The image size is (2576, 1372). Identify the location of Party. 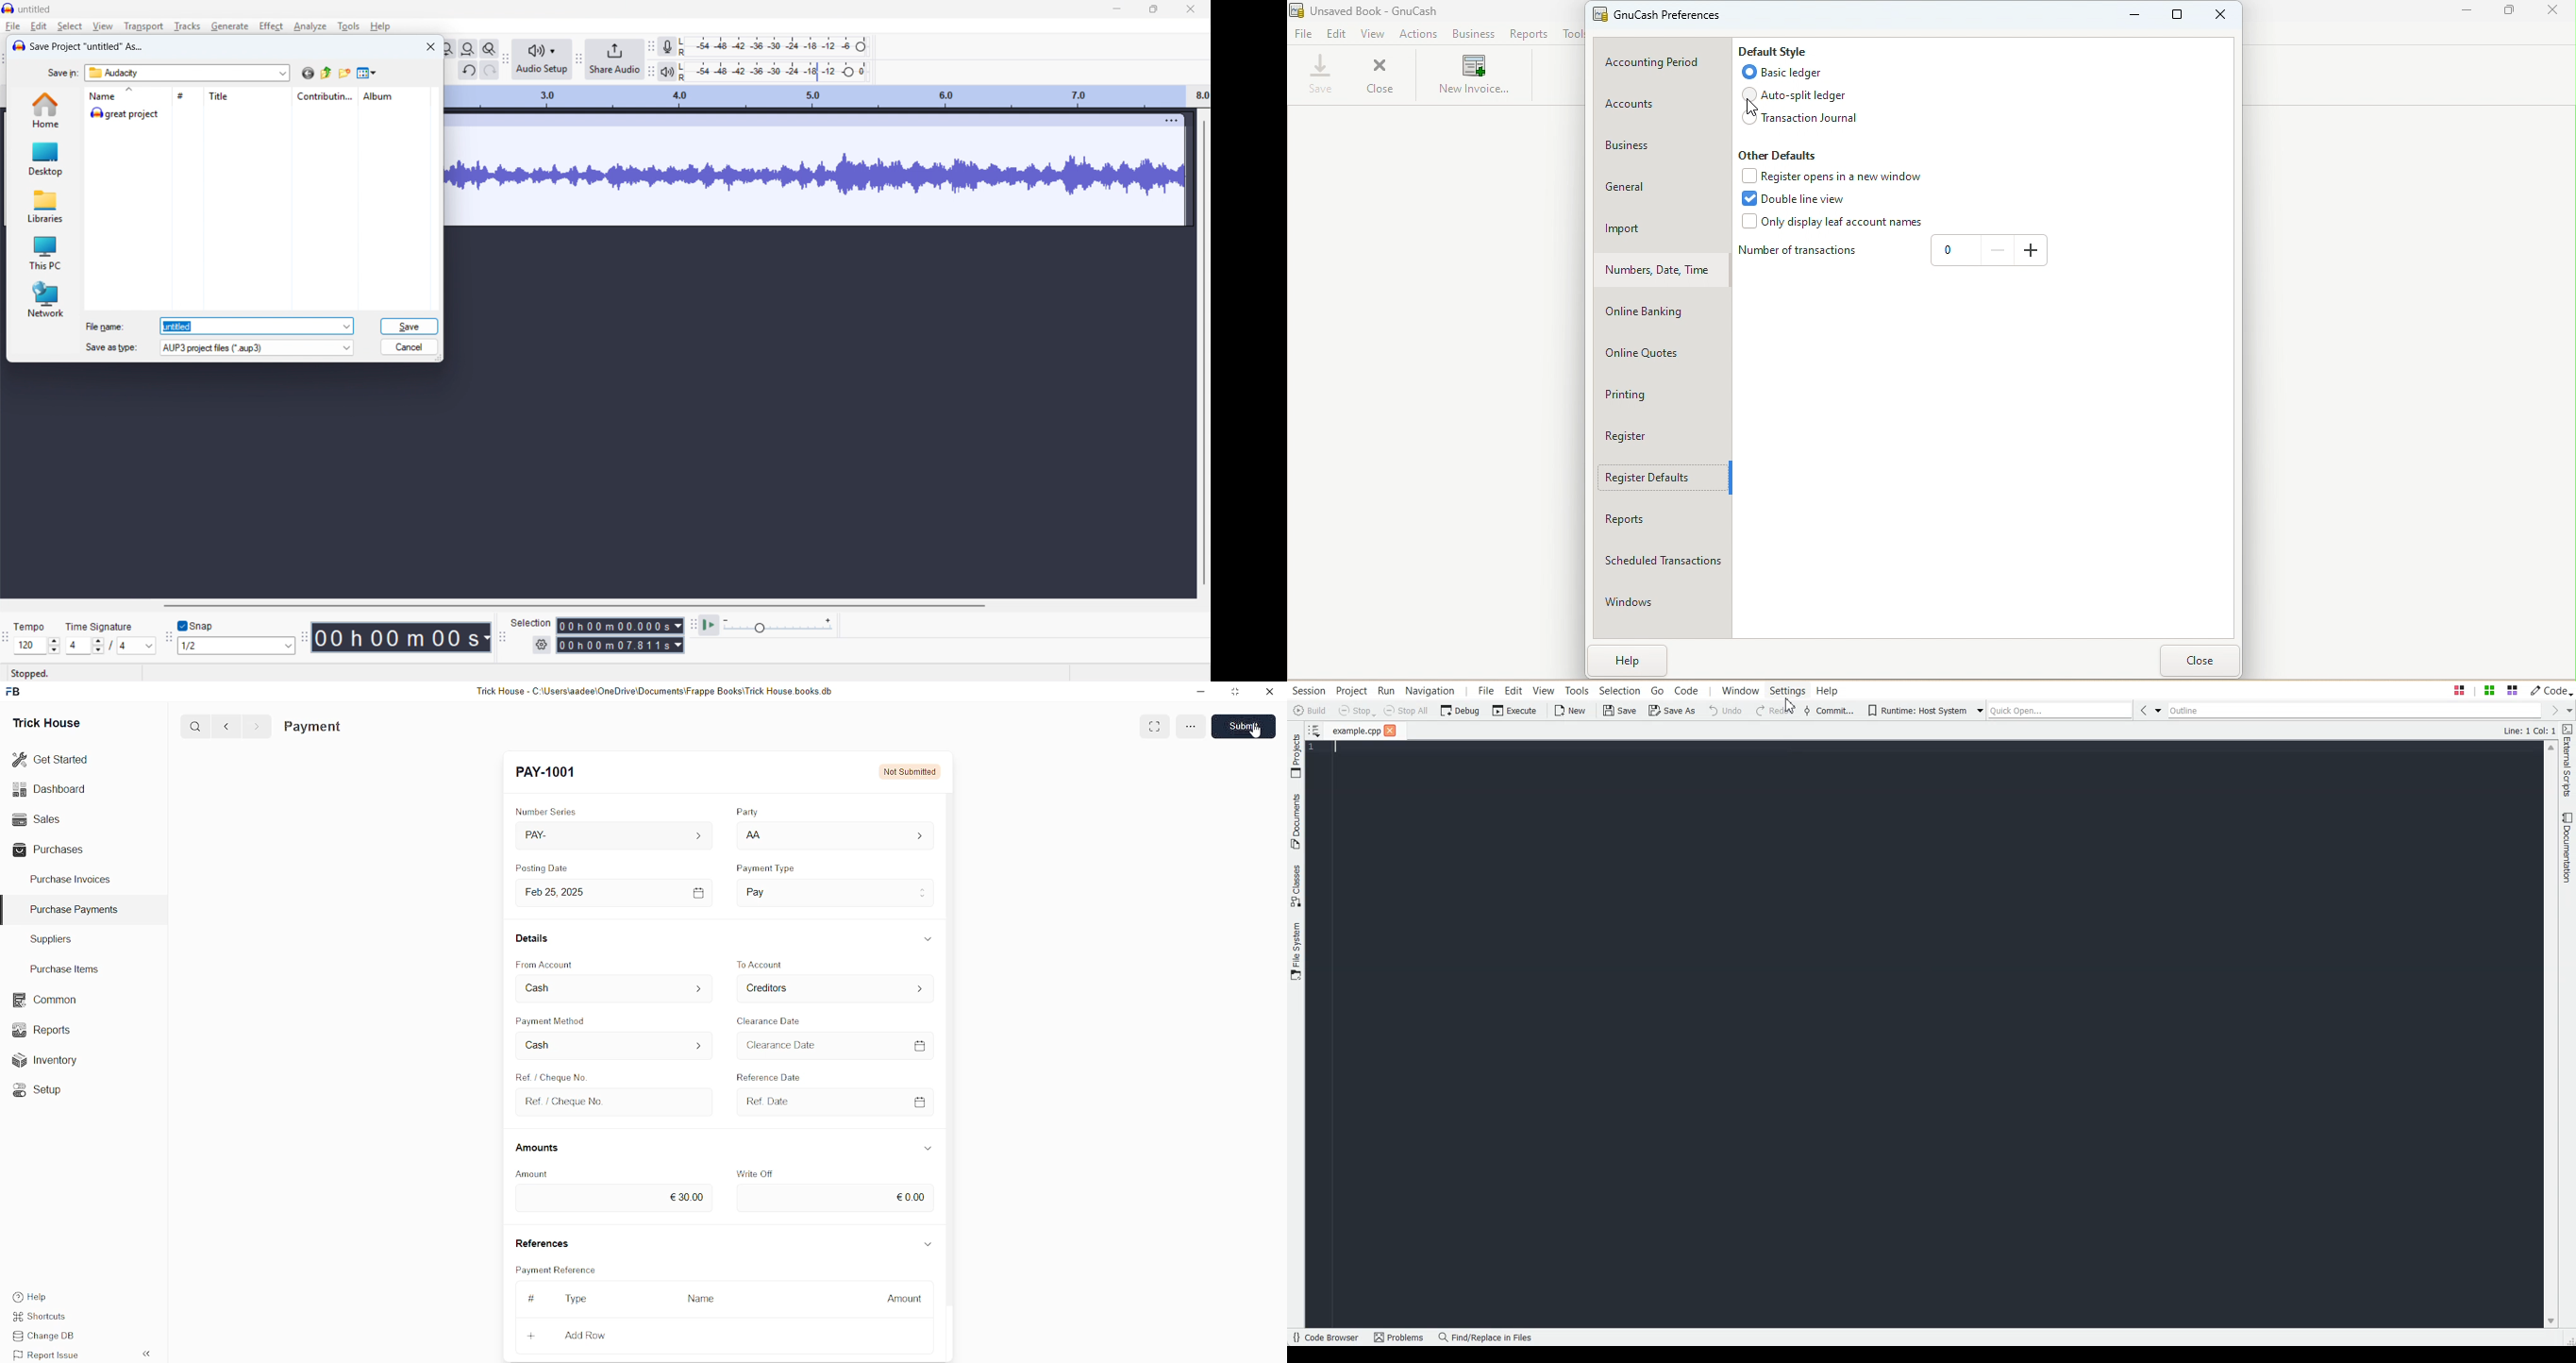
(746, 813).